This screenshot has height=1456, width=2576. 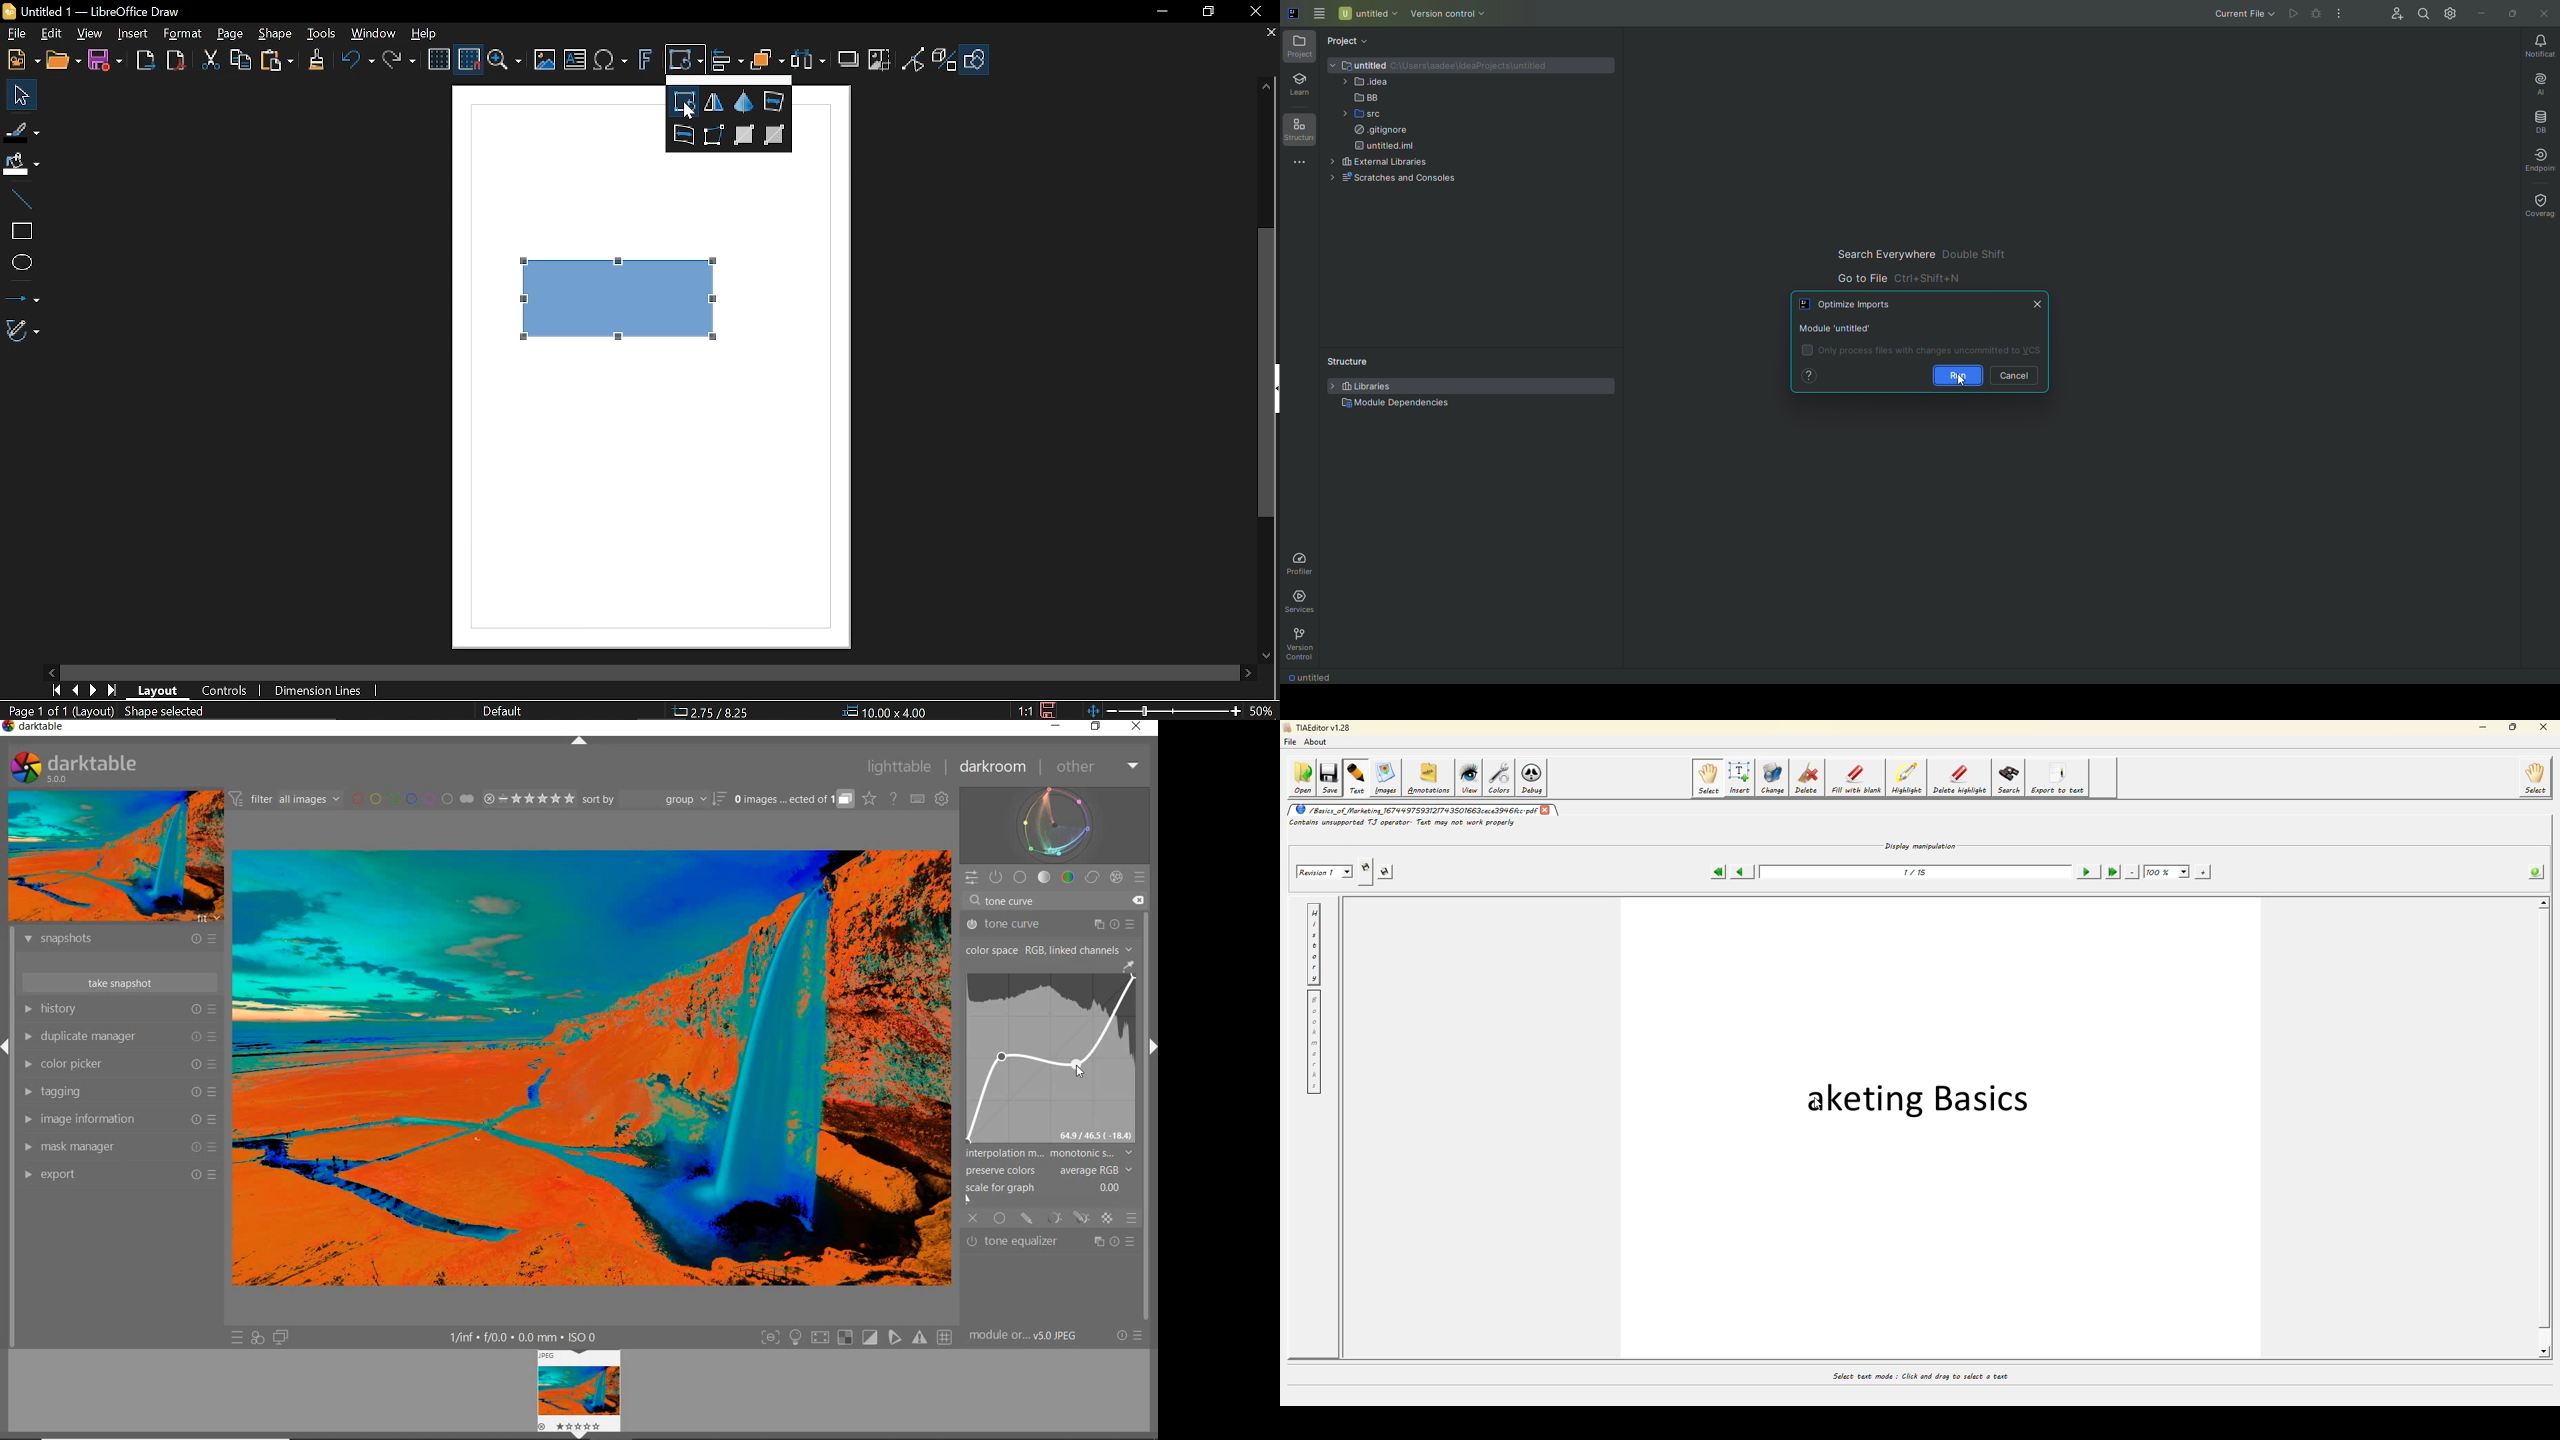 What do you see at coordinates (850, 57) in the screenshot?
I see `Shadow` at bounding box center [850, 57].